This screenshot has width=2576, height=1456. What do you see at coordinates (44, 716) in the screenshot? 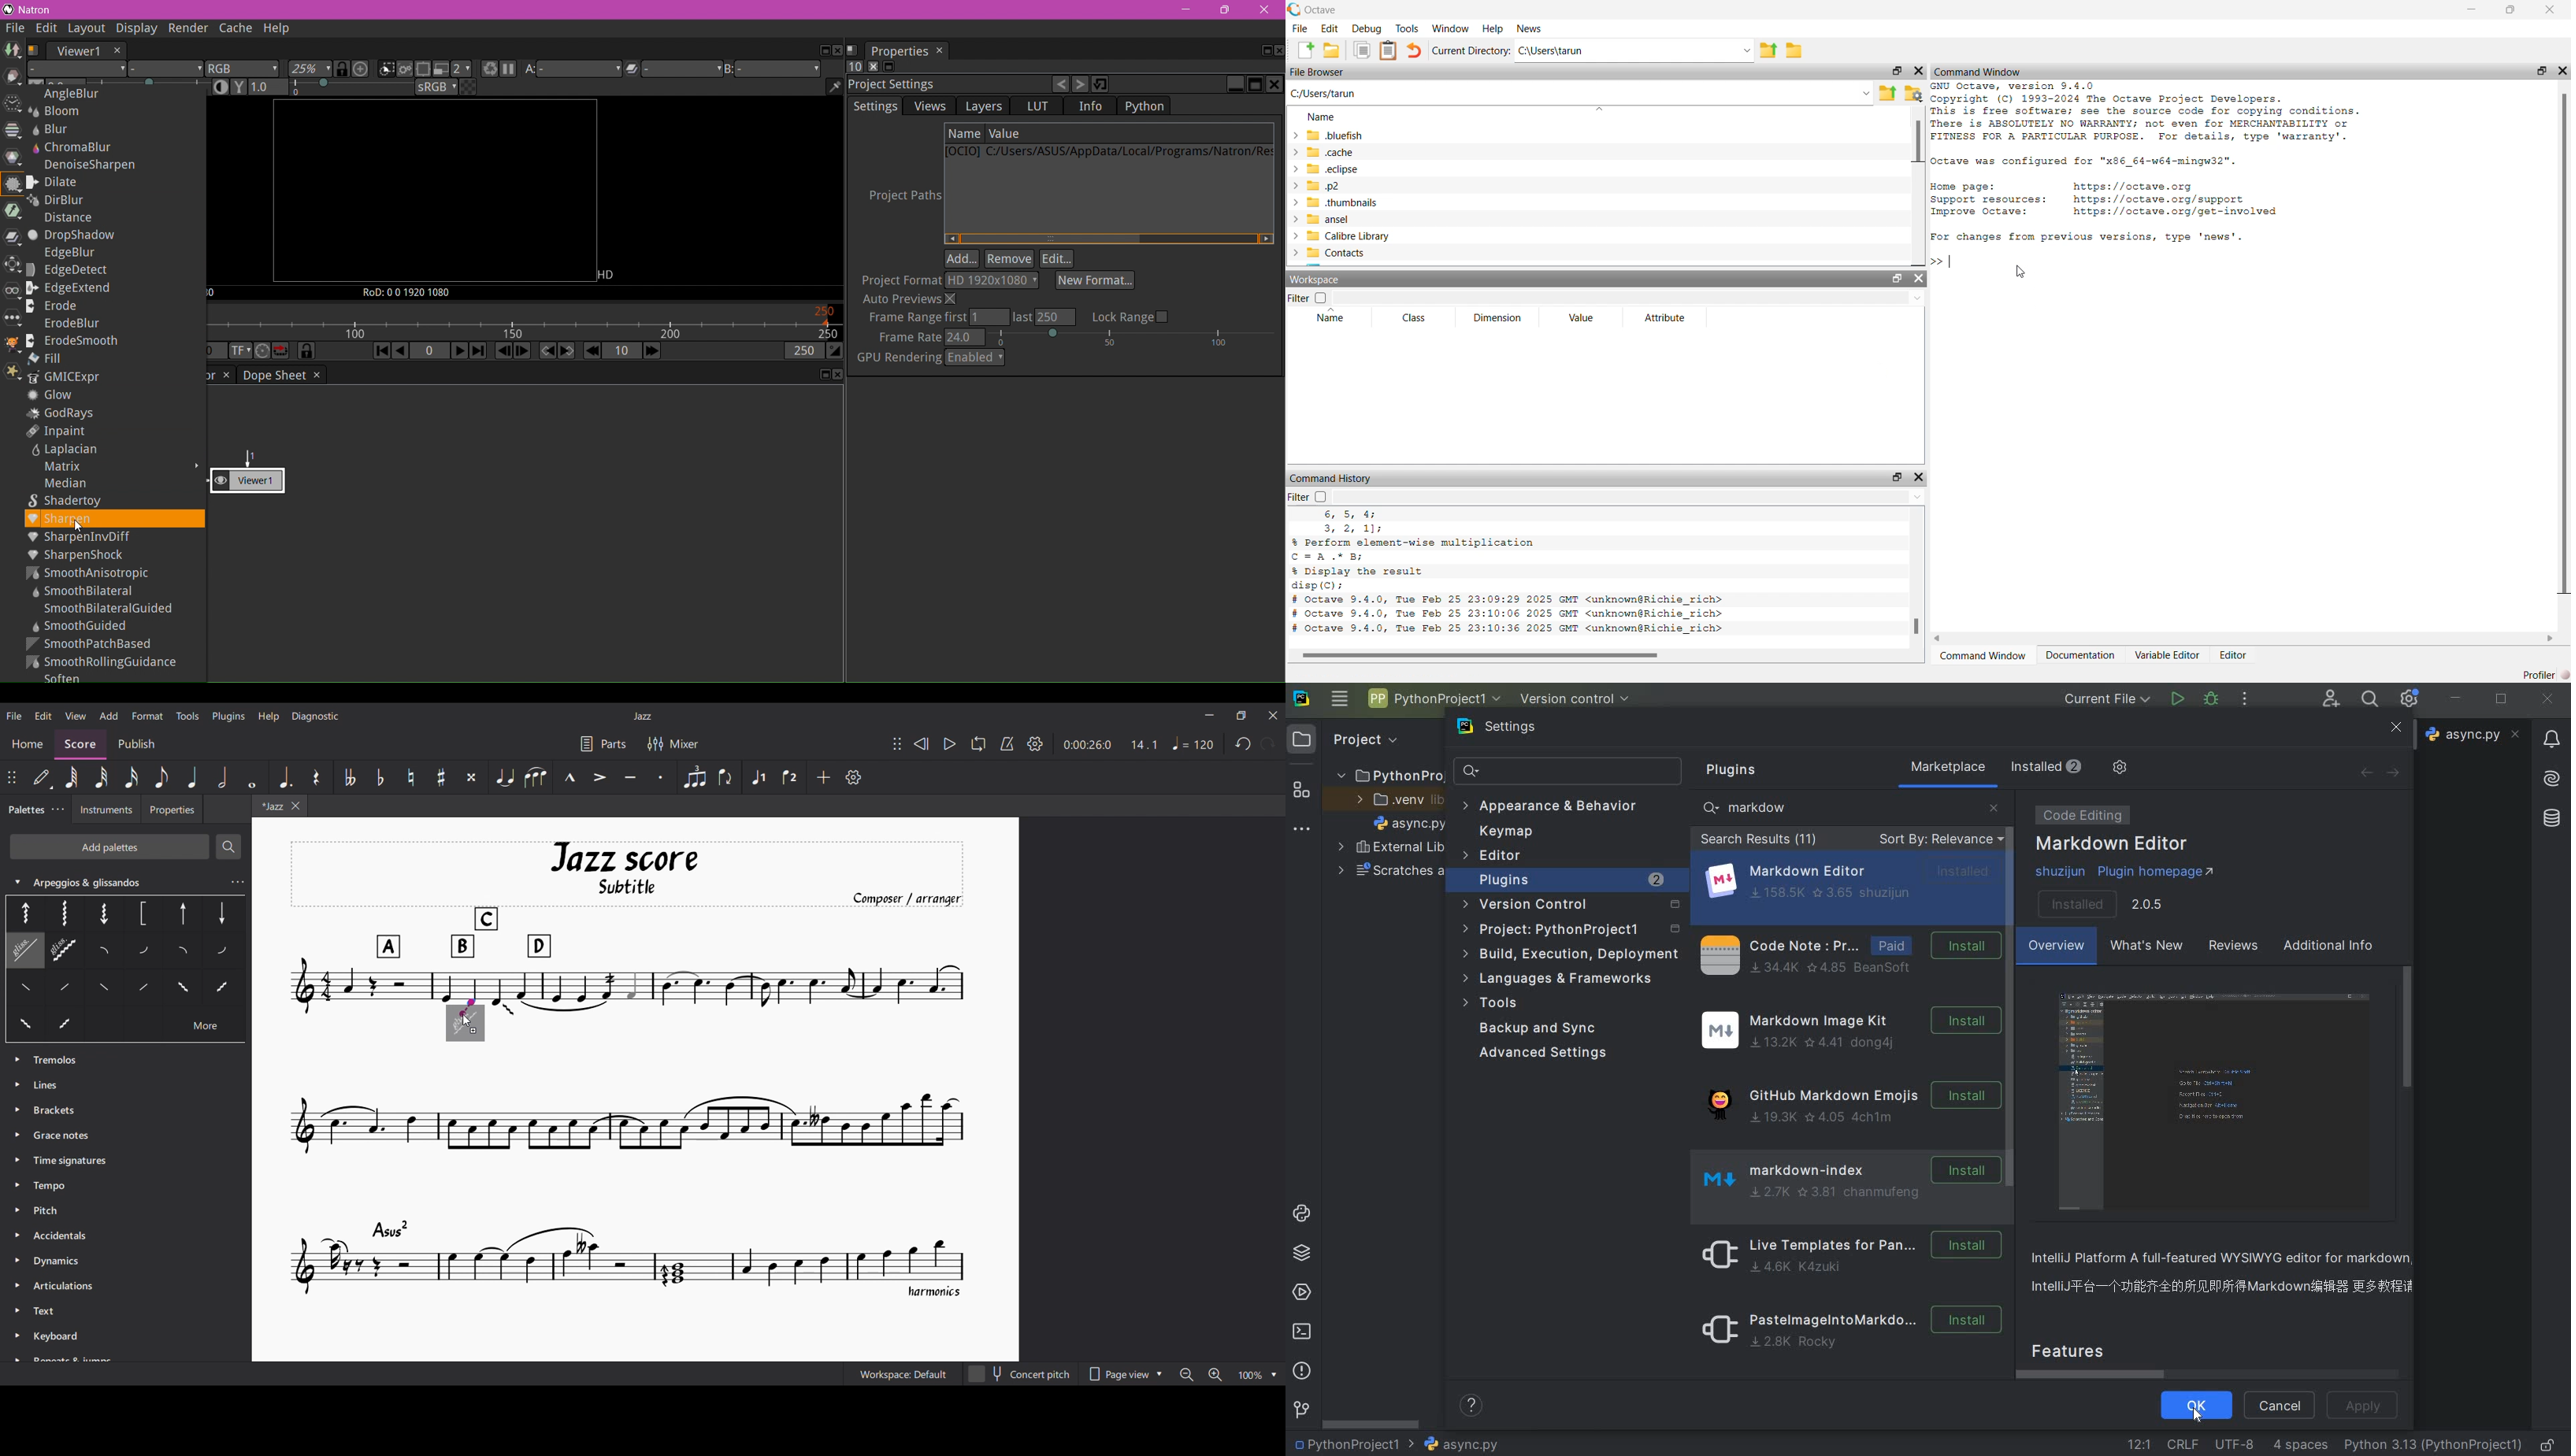
I see `Edit menu` at bounding box center [44, 716].